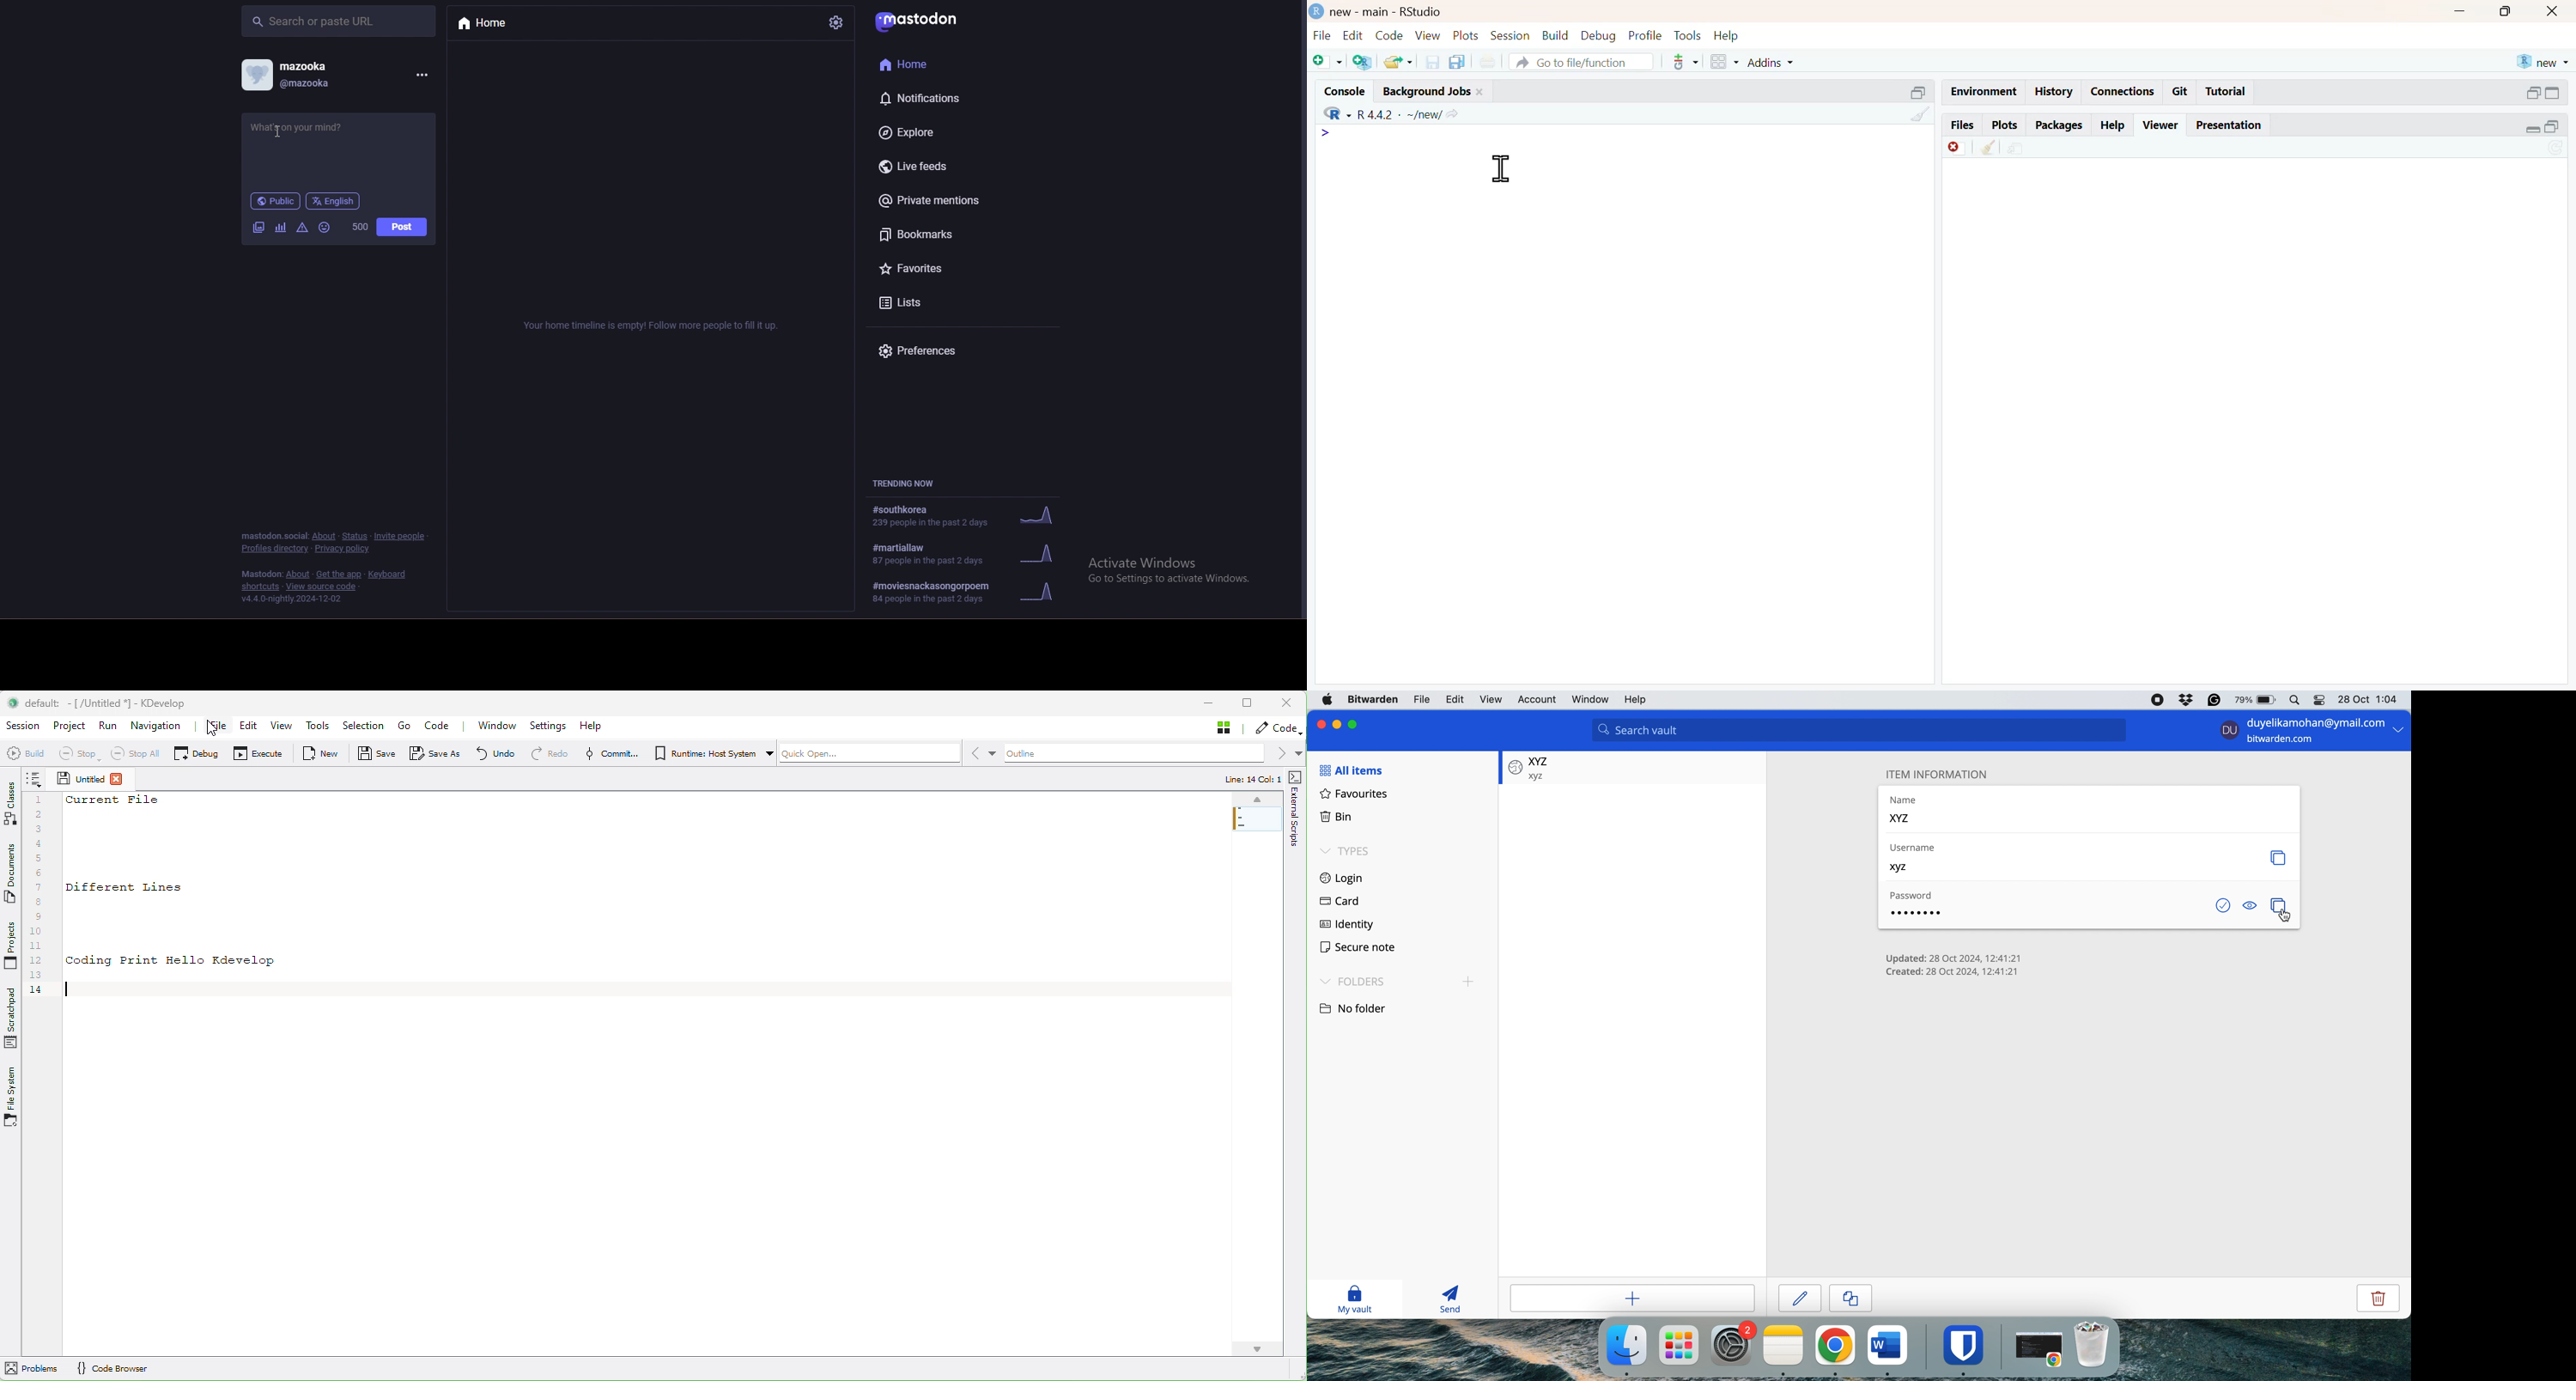 Image resolution: width=2576 pixels, height=1400 pixels. Describe the element at coordinates (1865, 732) in the screenshot. I see `search valut` at that location.